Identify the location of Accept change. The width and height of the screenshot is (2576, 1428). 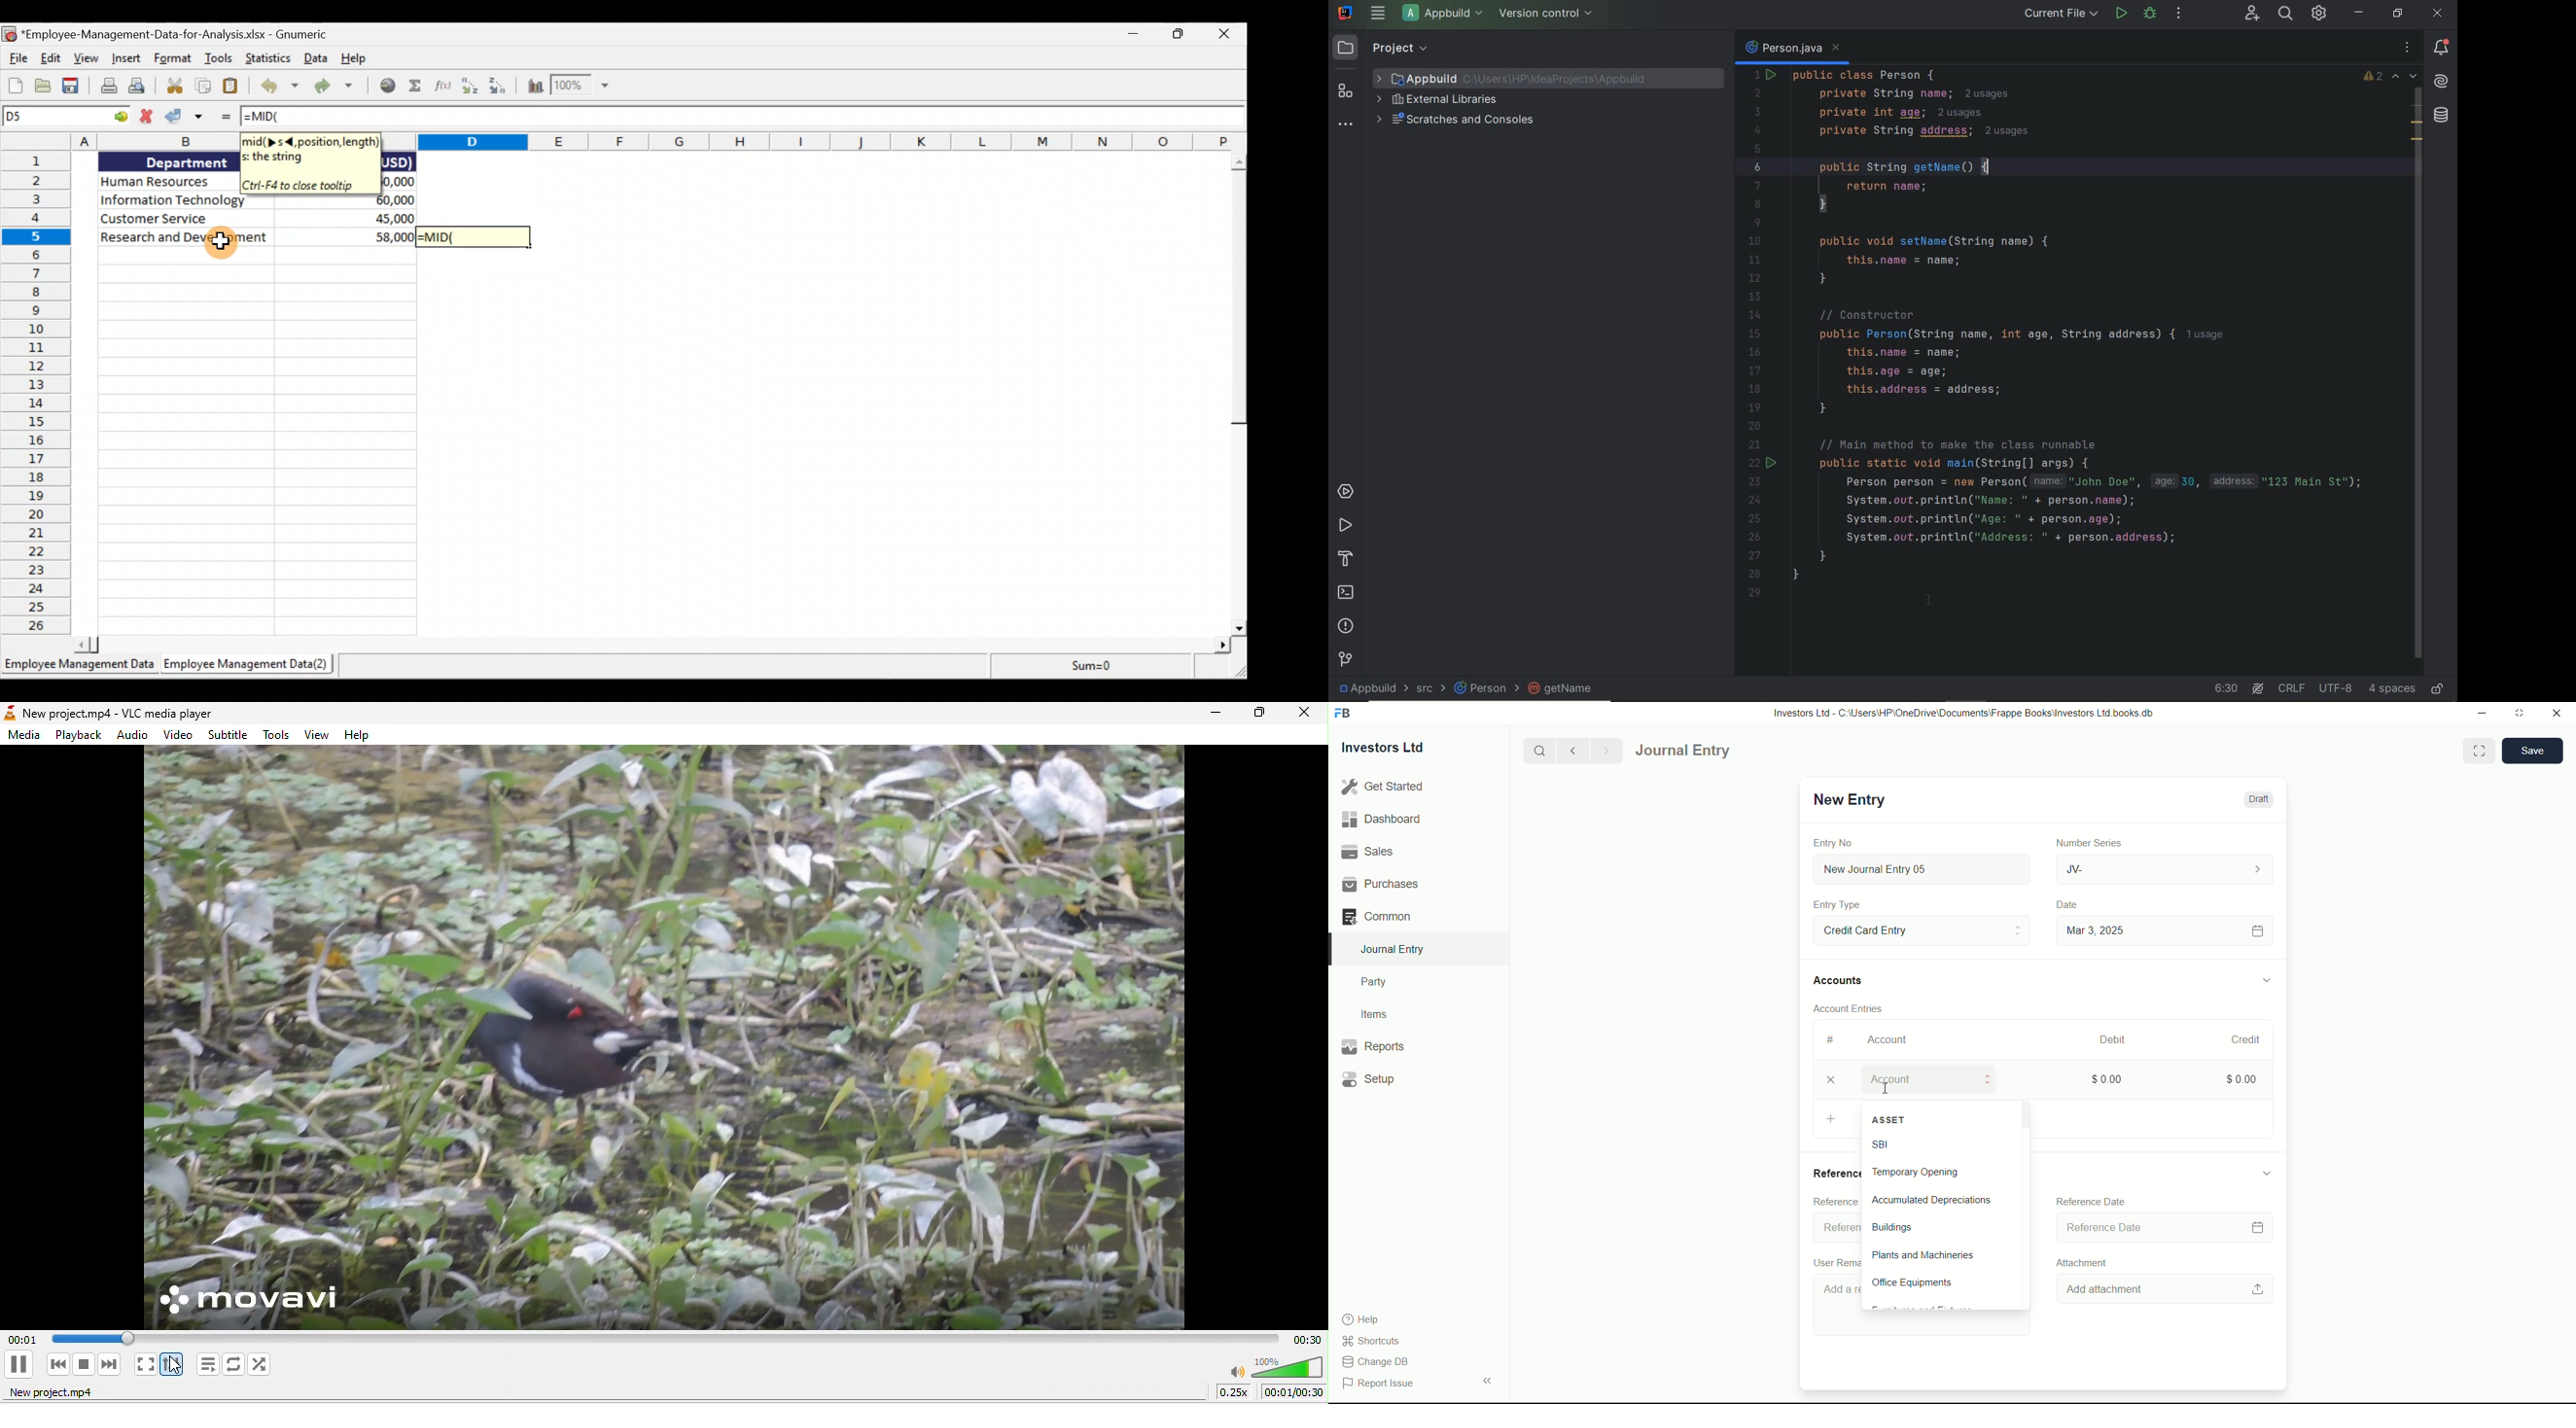
(185, 118).